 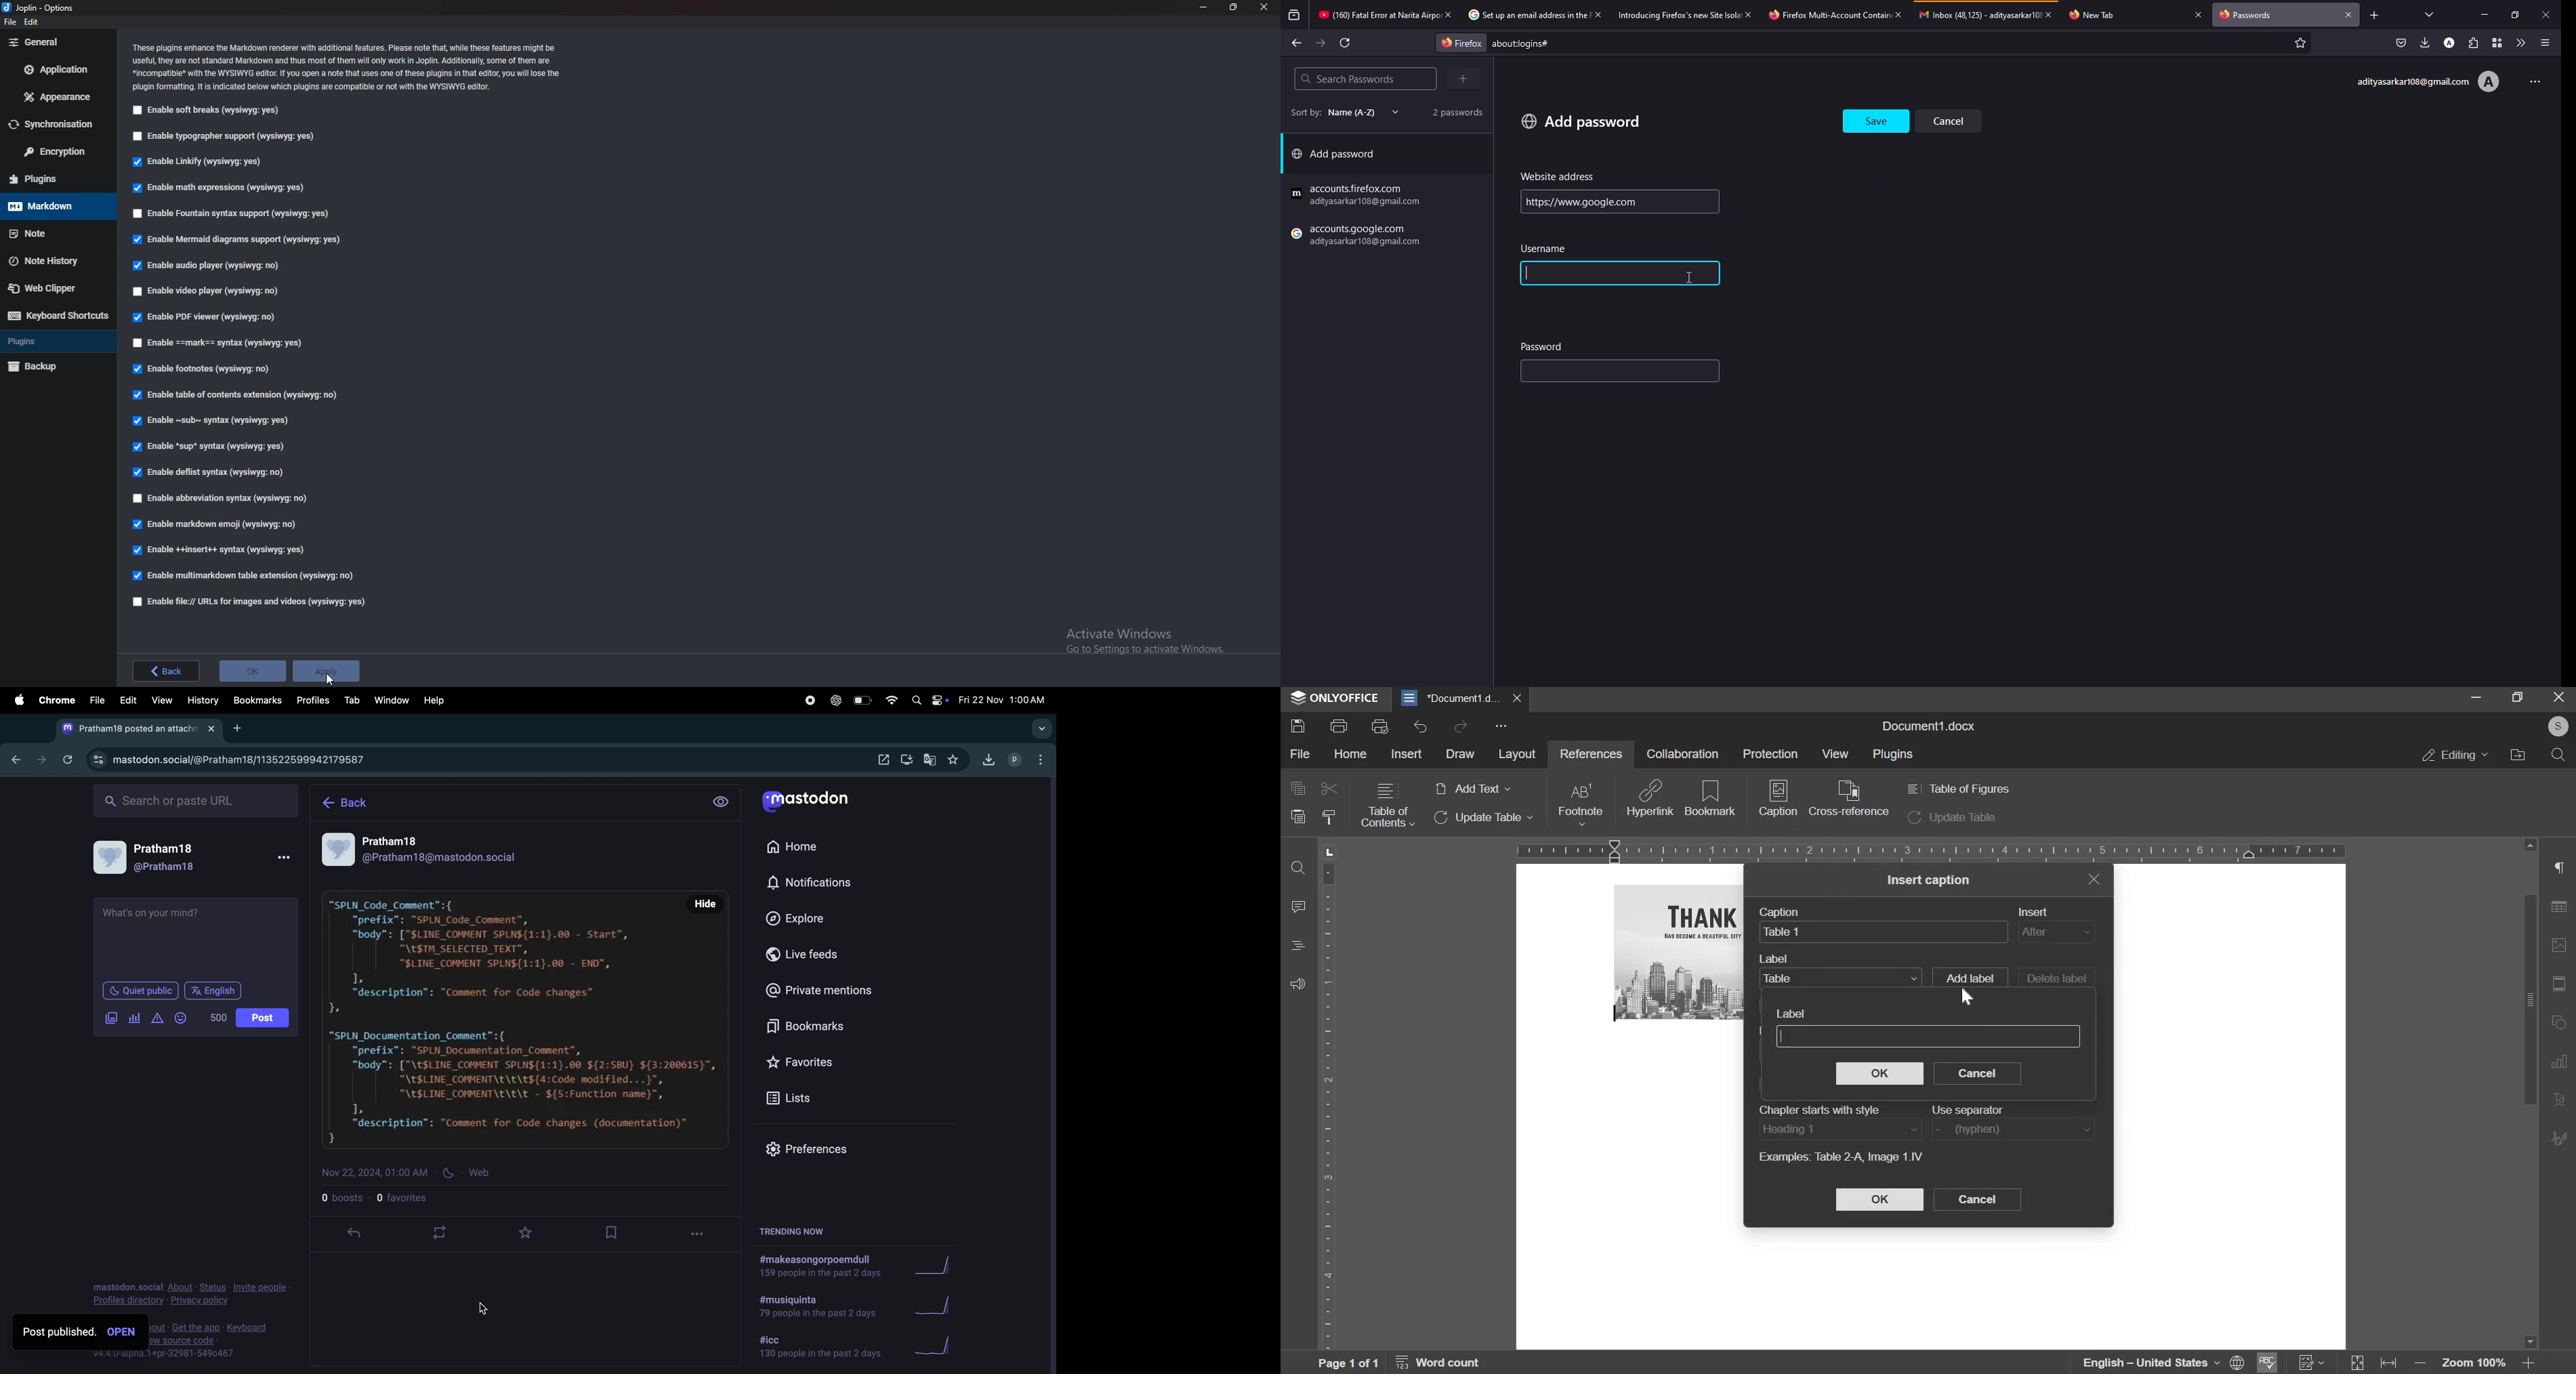 I want to click on cursor, so click(x=123, y=1330).